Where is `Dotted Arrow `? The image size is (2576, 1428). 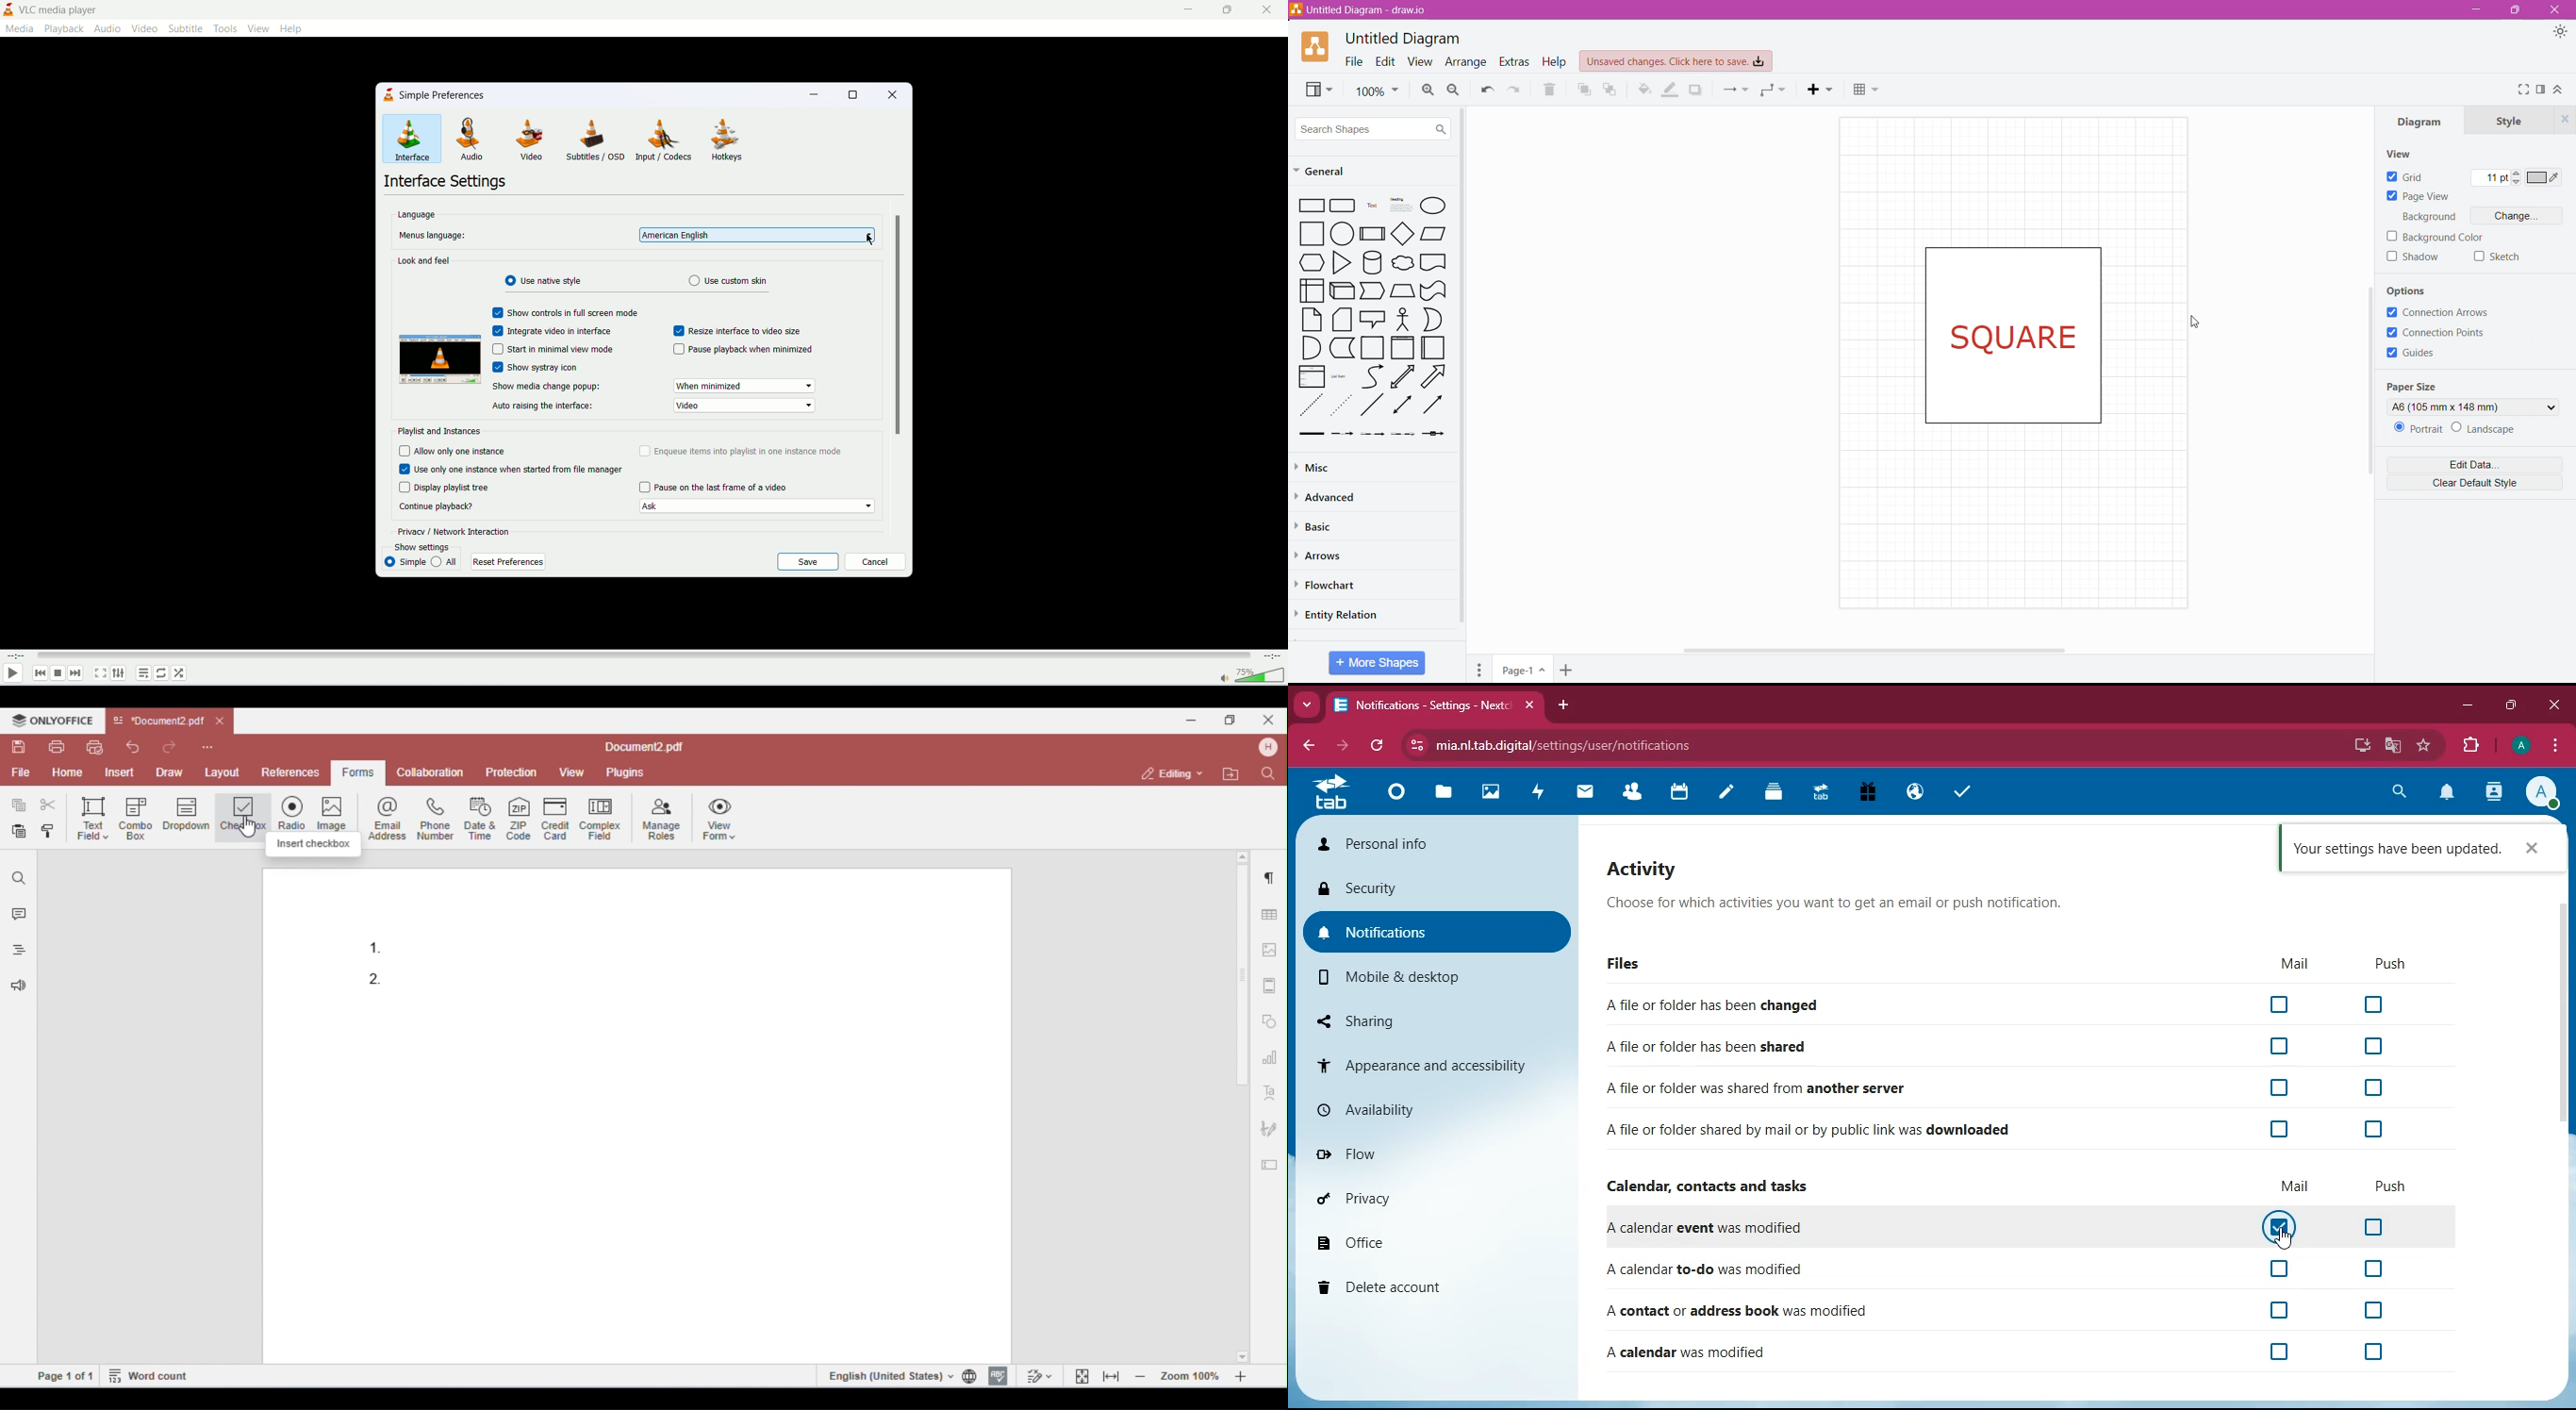 Dotted Arrow  is located at coordinates (1403, 434).